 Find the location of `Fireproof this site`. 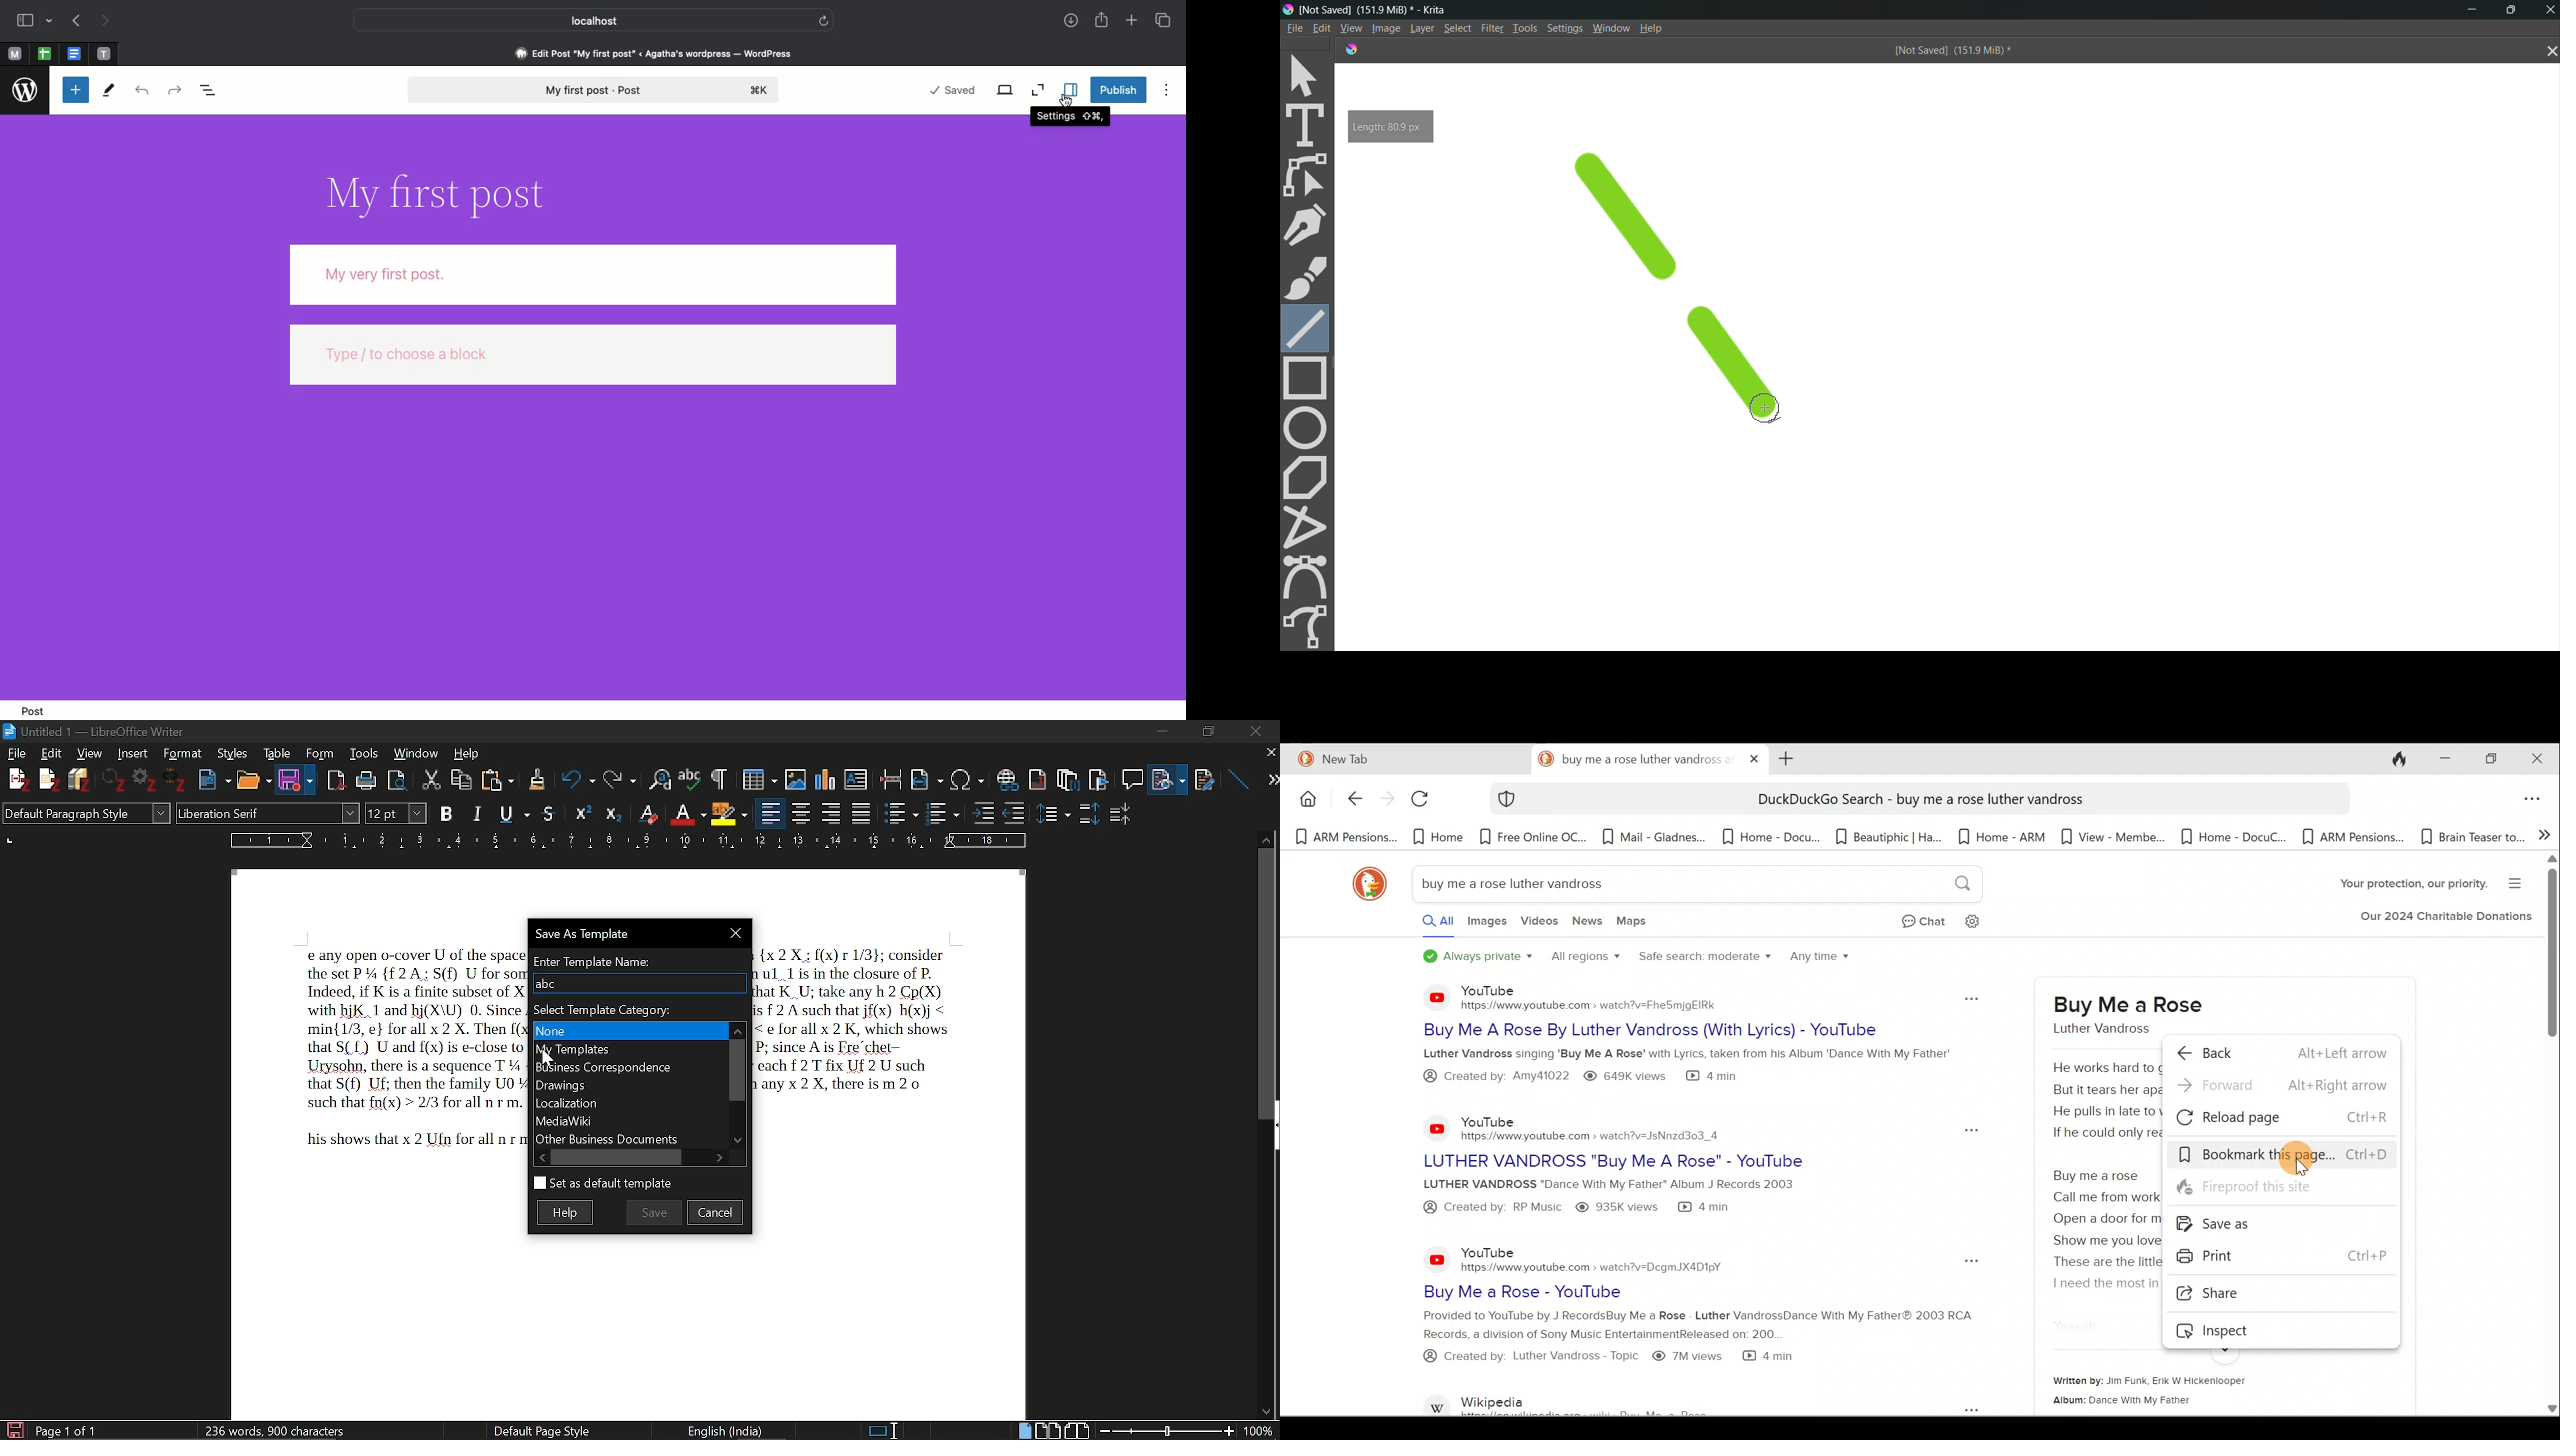

Fireproof this site is located at coordinates (2279, 1191).